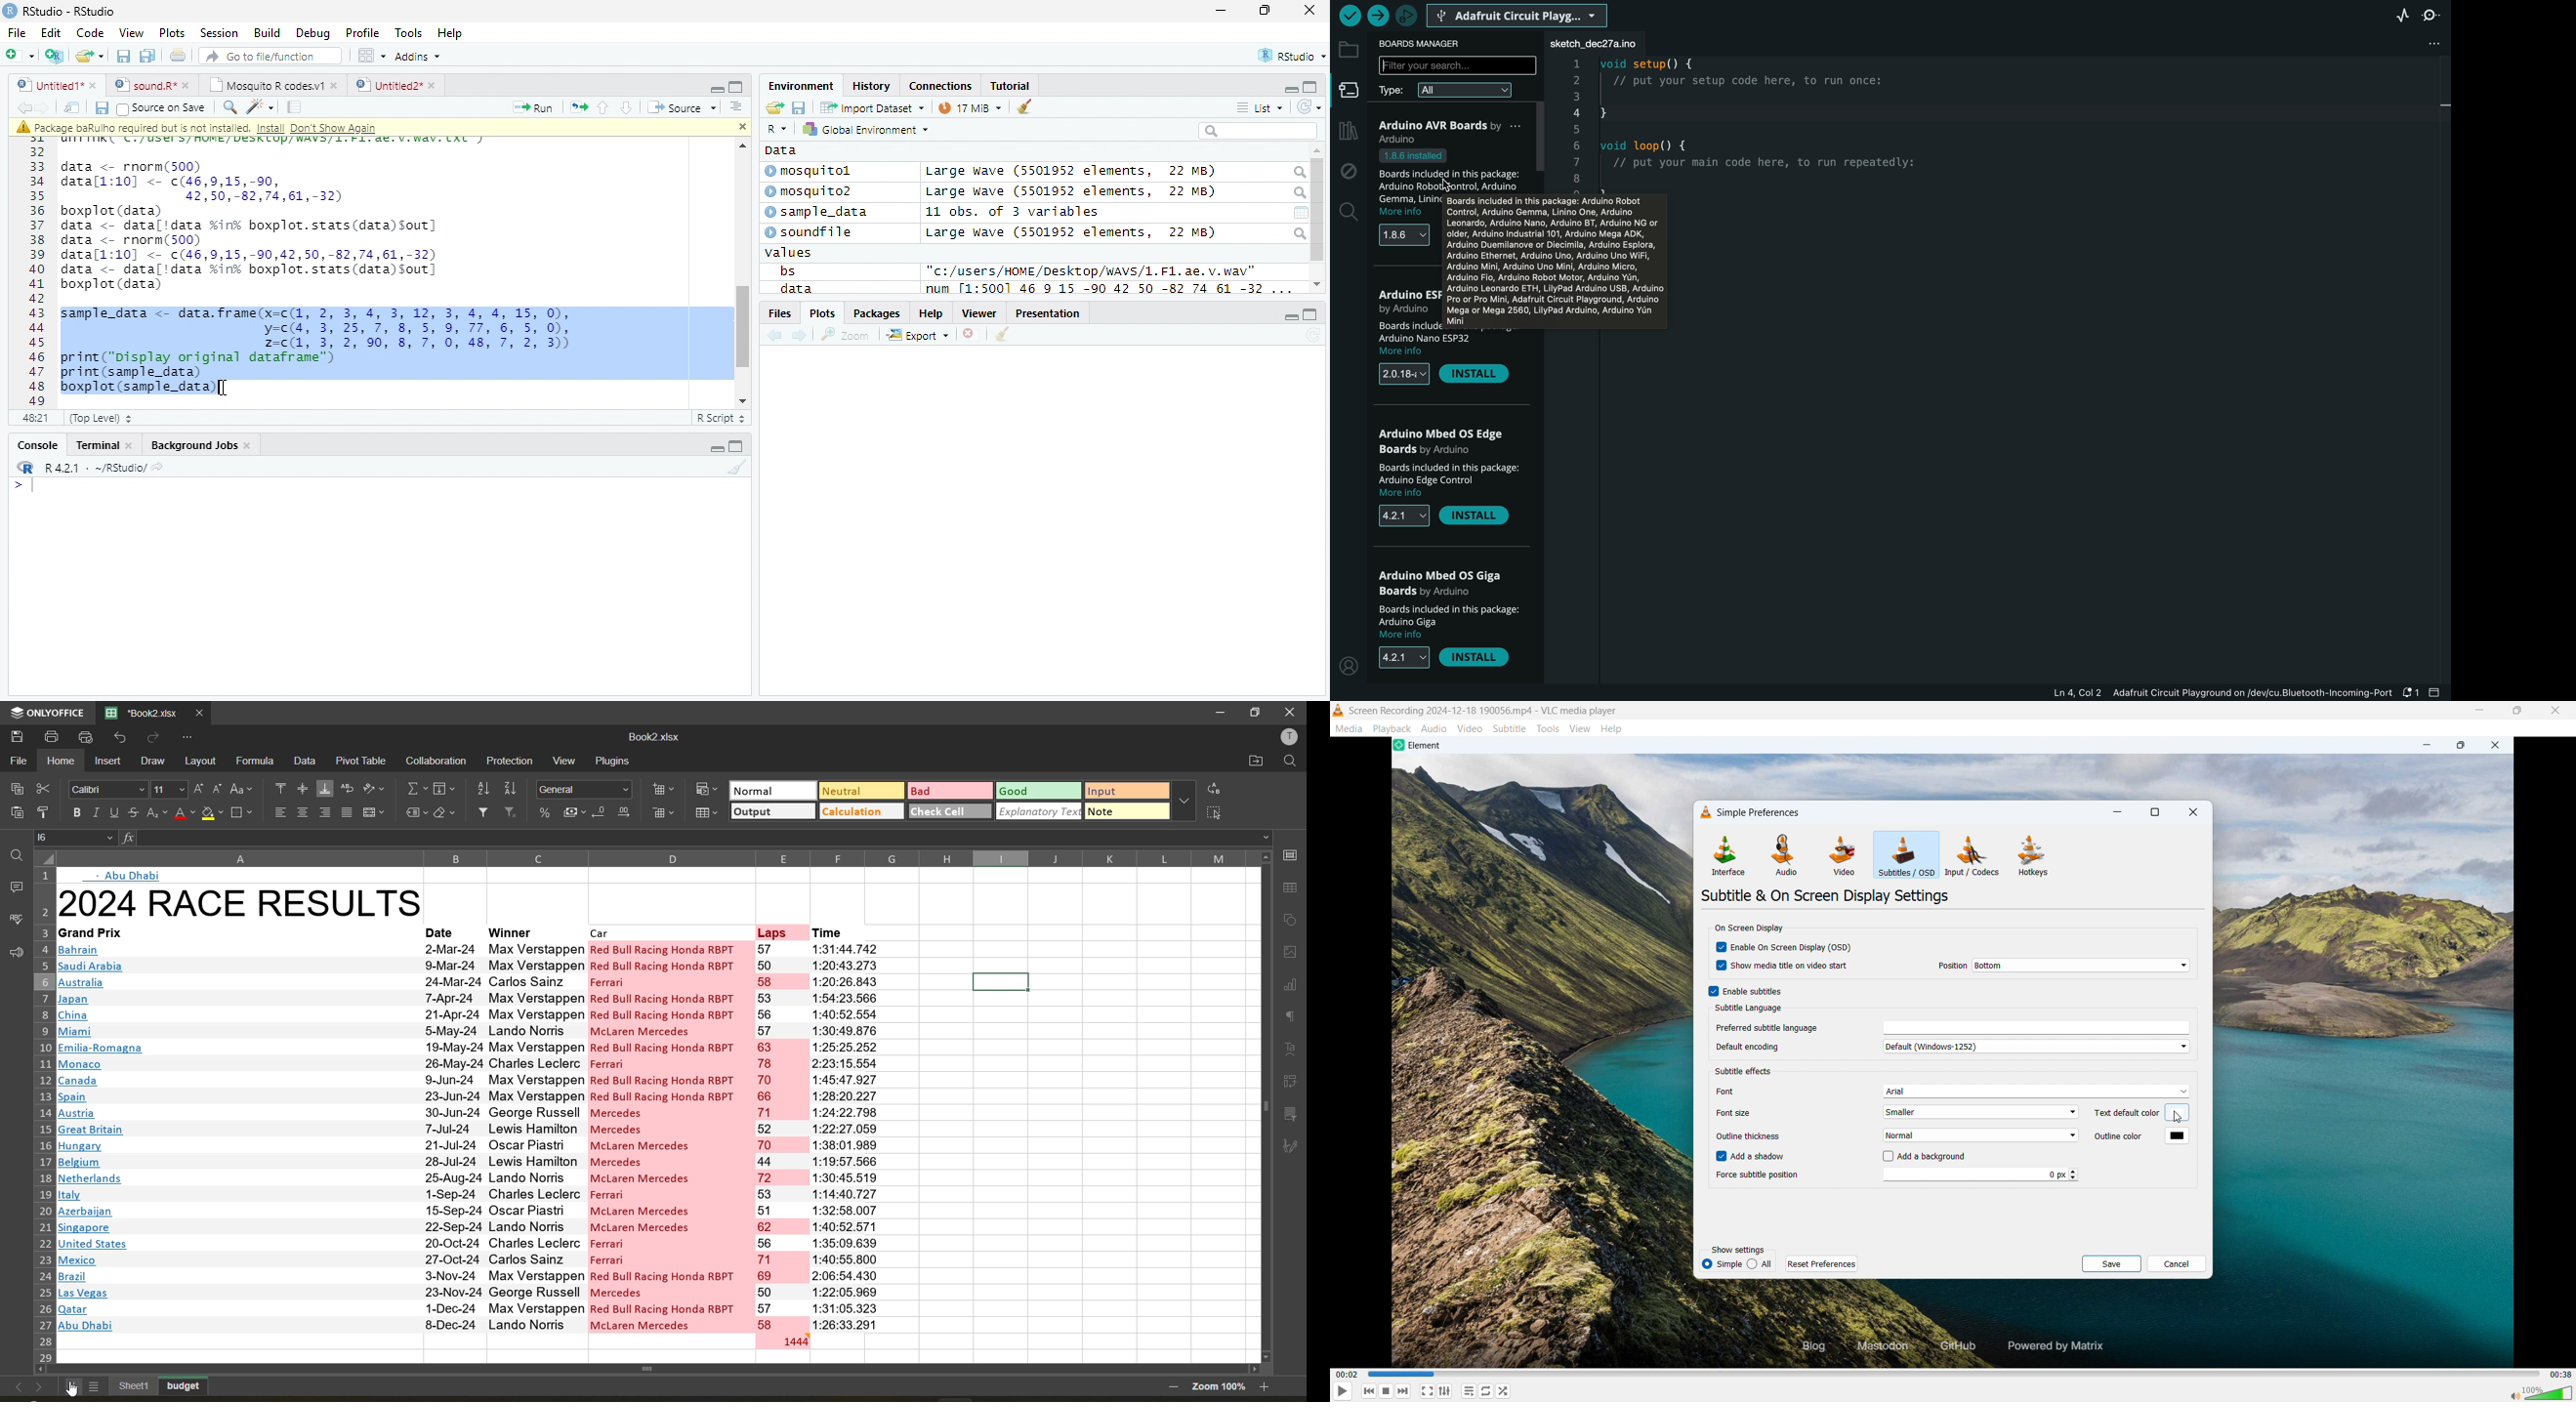 Image resolution: width=2576 pixels, height=1428 pixels. I want to click on Video , so click(1470, 729).